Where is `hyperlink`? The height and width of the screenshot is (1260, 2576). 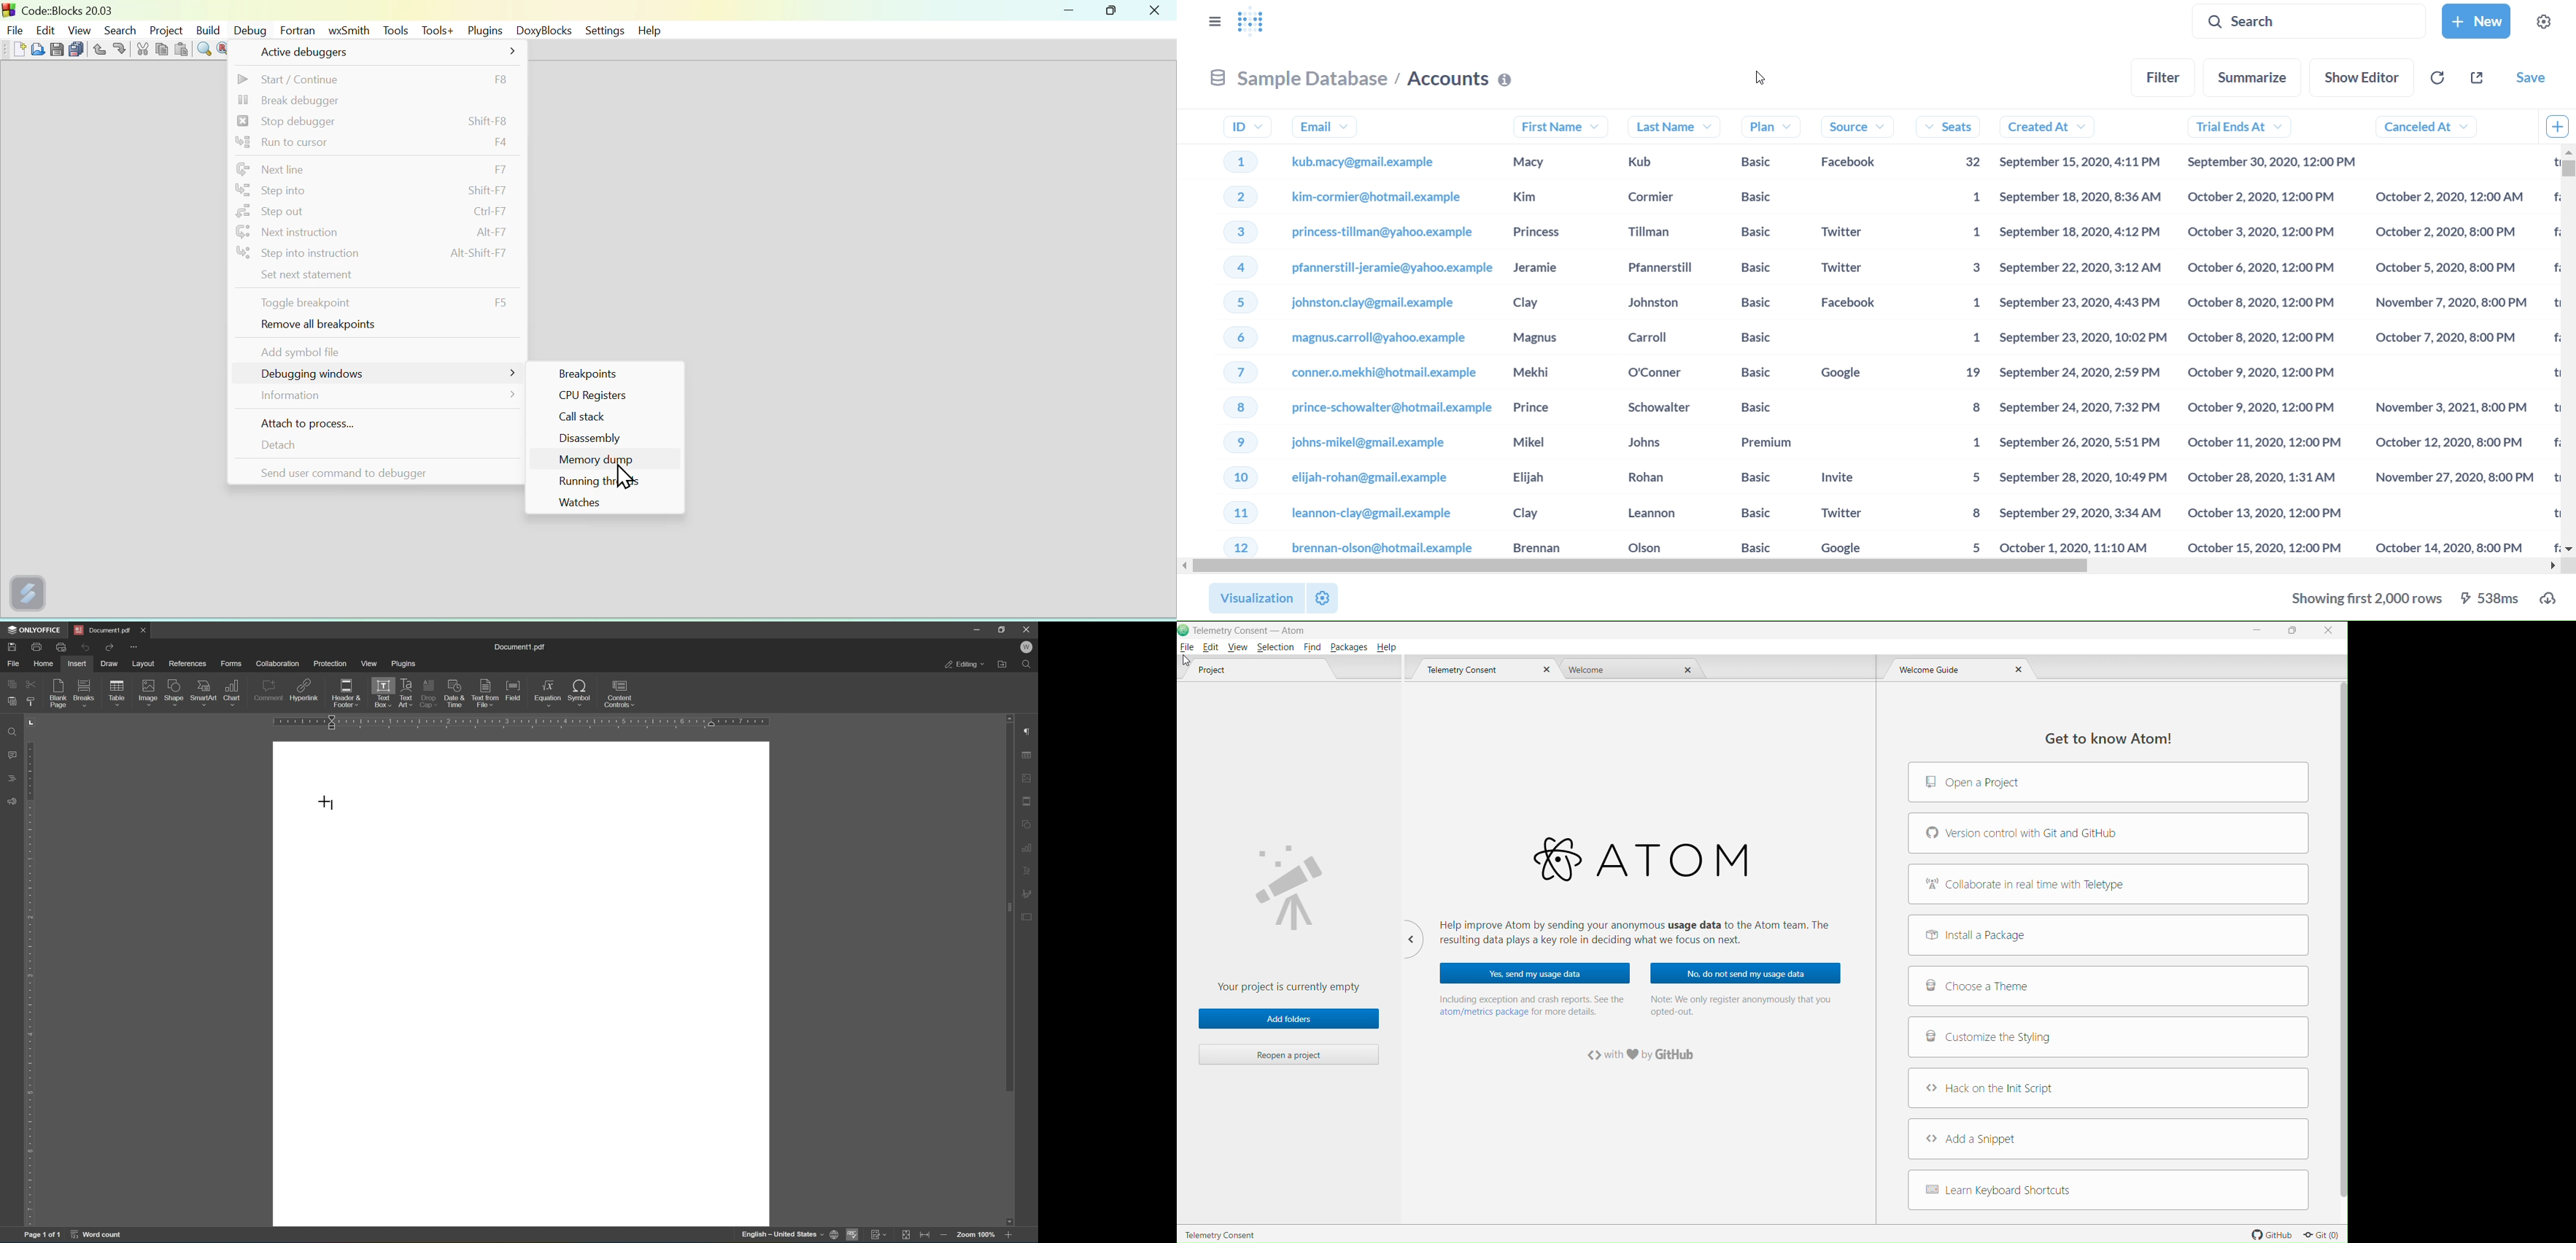 hyperlink is located at coordinates (305, 692).